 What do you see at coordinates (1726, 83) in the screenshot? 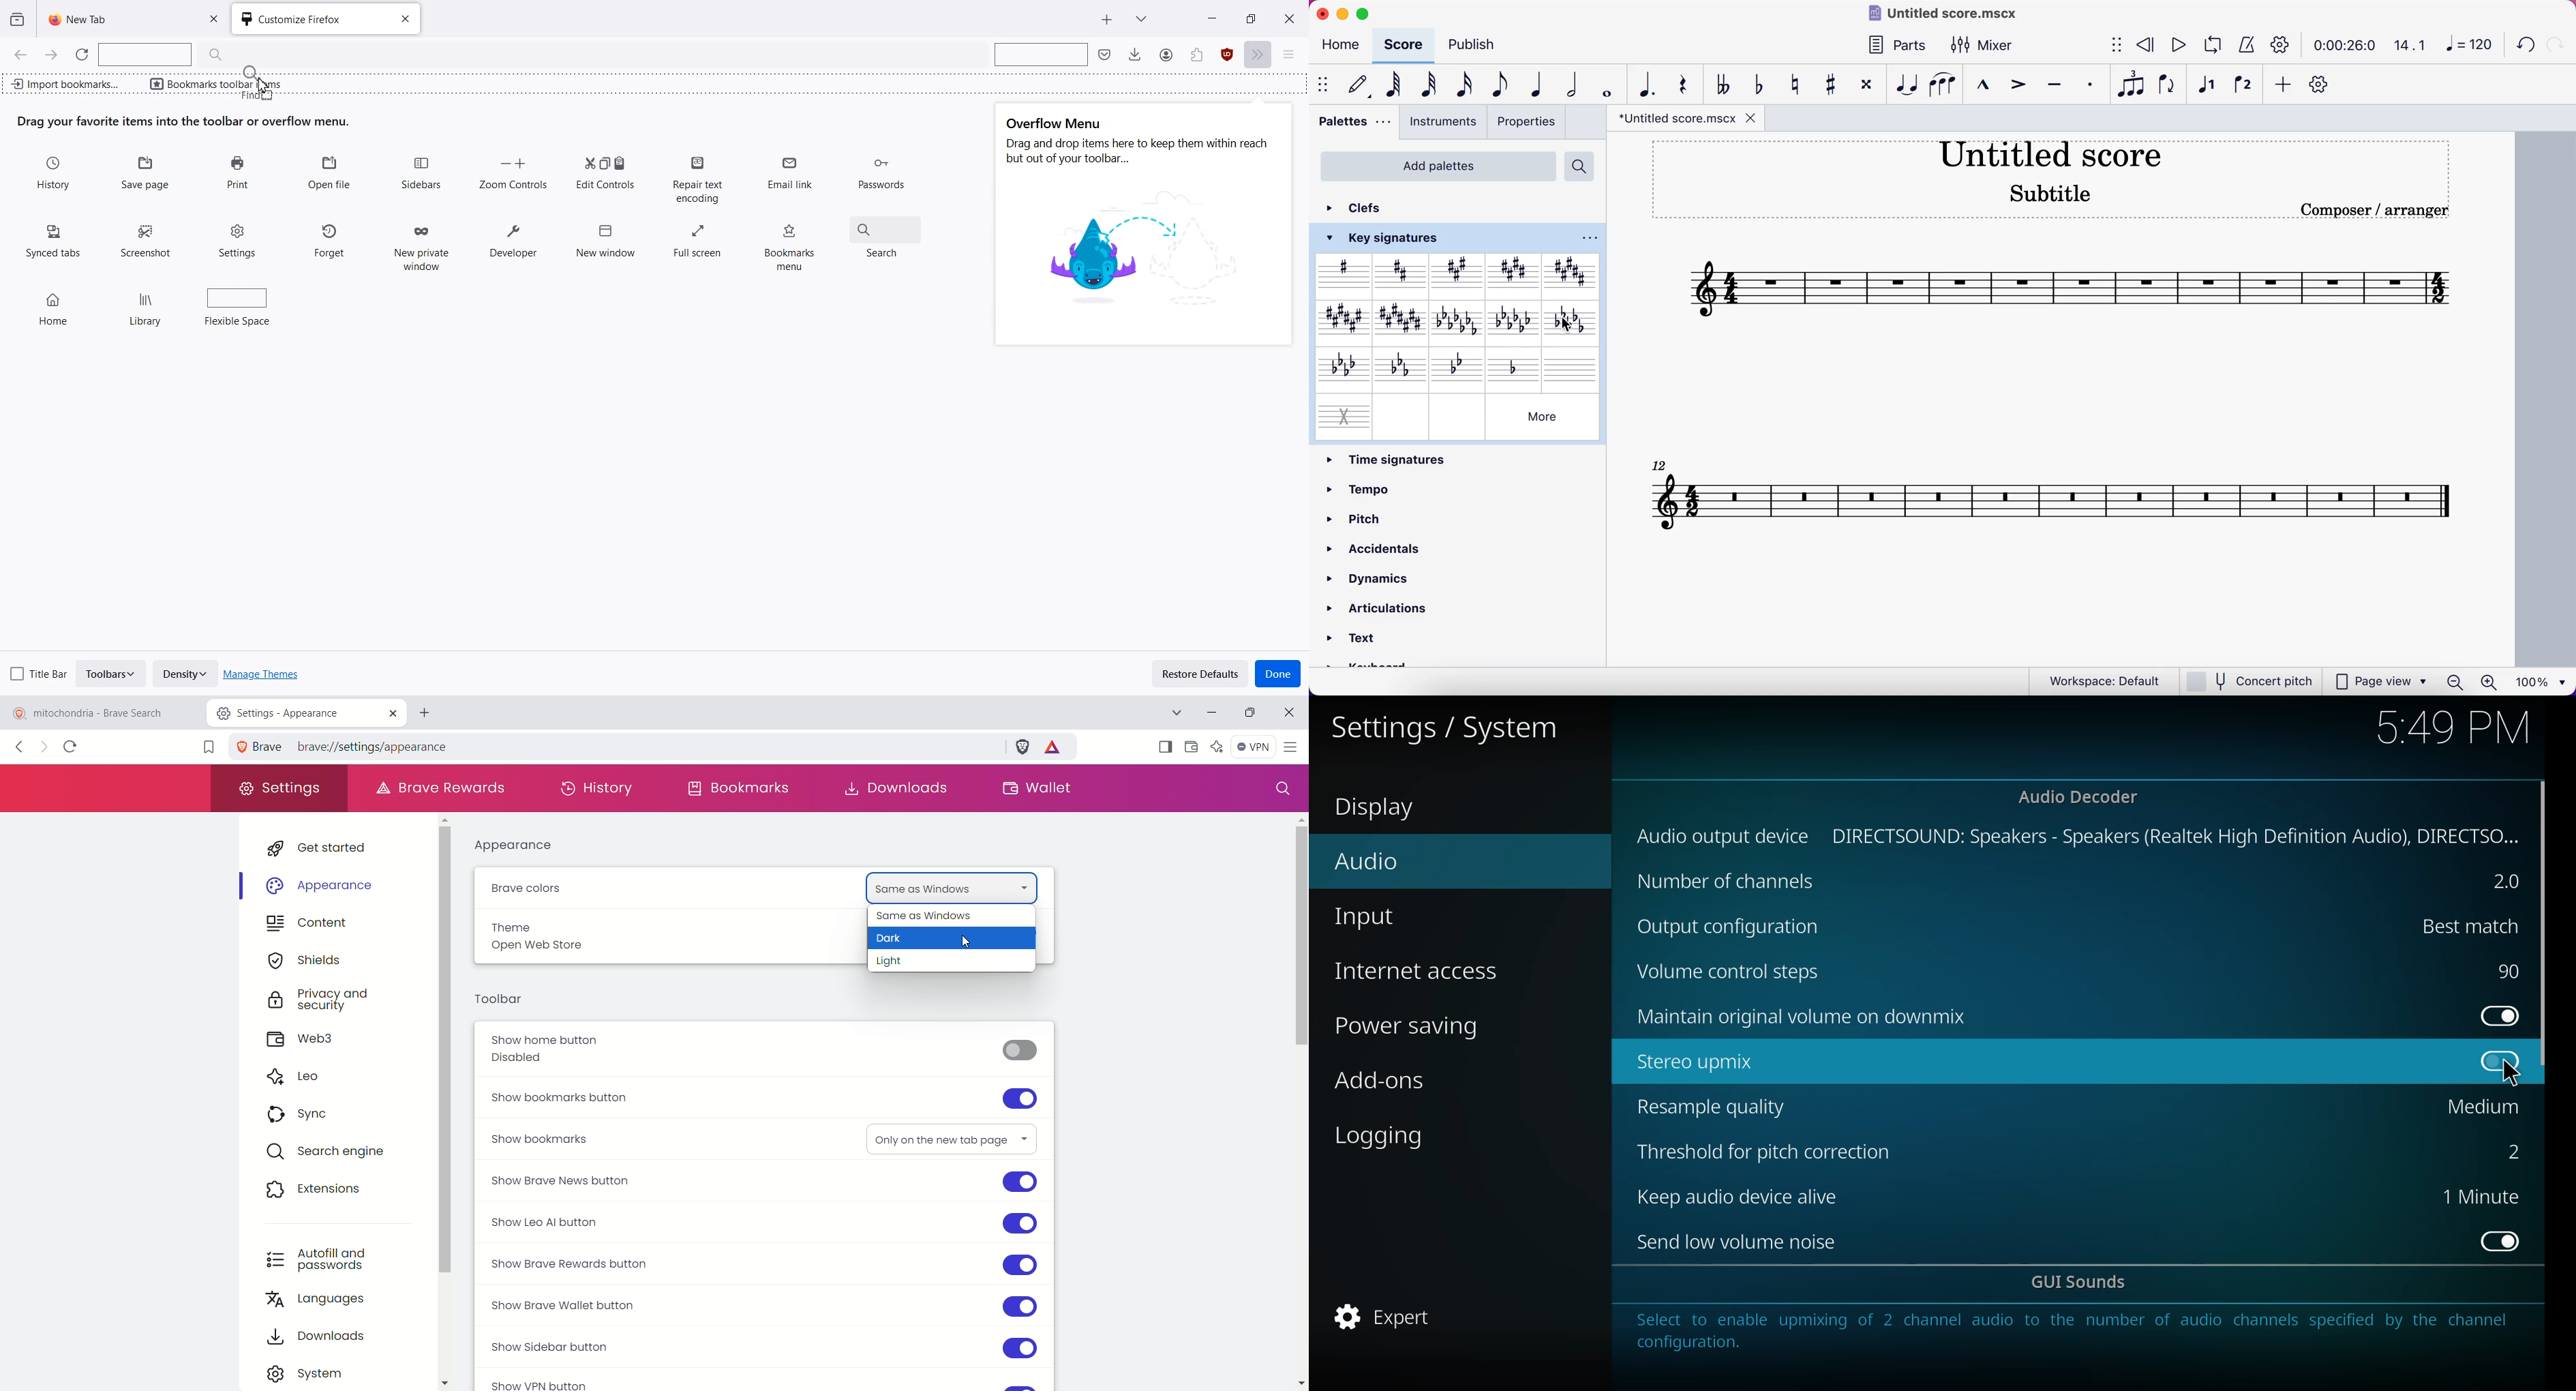
I see `toggle double flat` at bounding box center [1726, 83].